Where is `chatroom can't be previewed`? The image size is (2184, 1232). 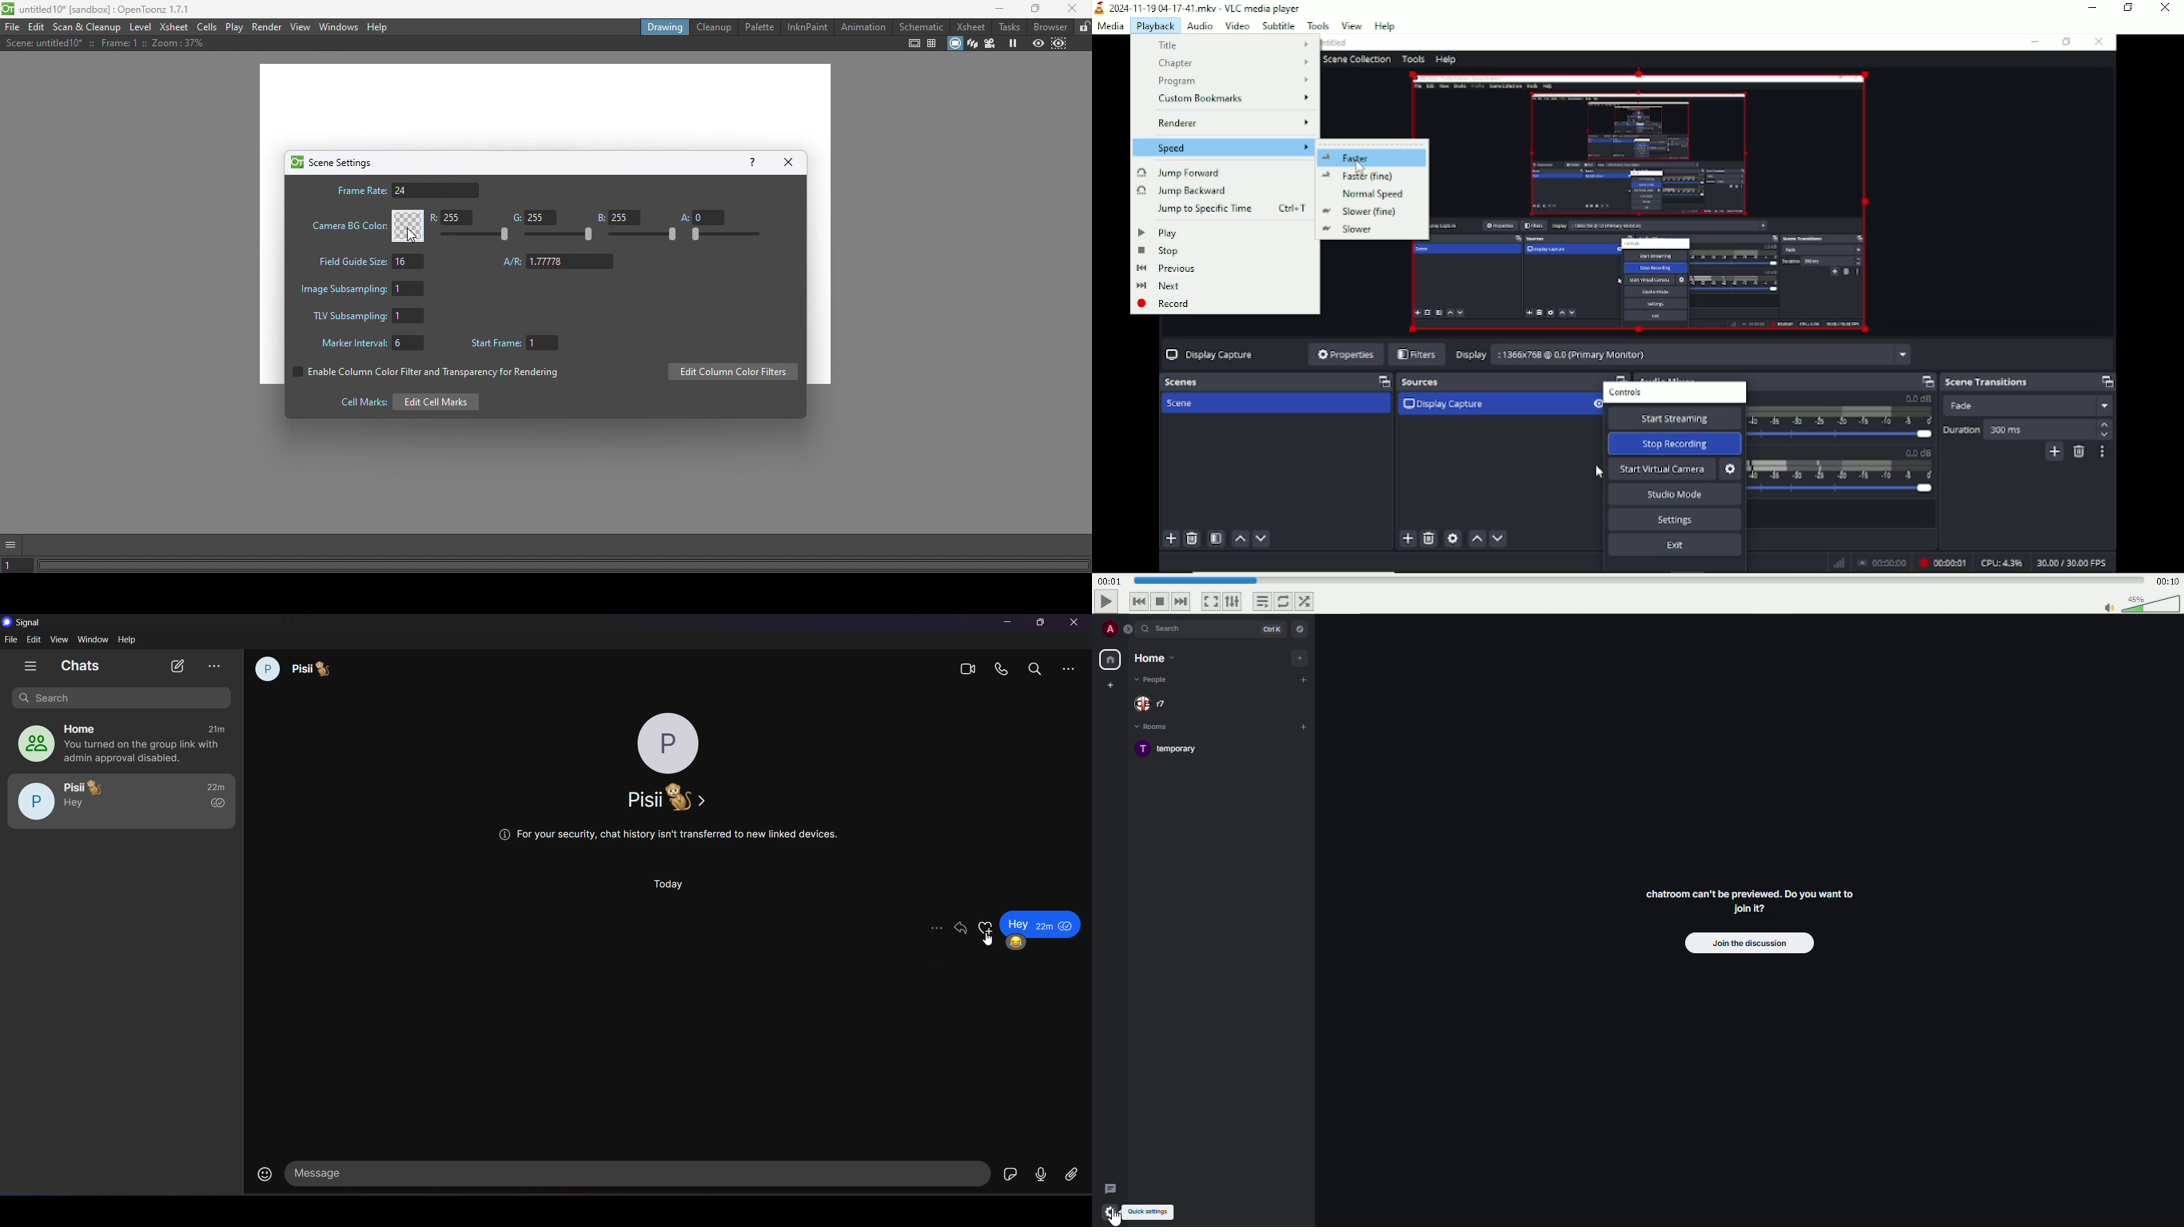
chatroom can't be previewed is located at coordinates (1746, 903).